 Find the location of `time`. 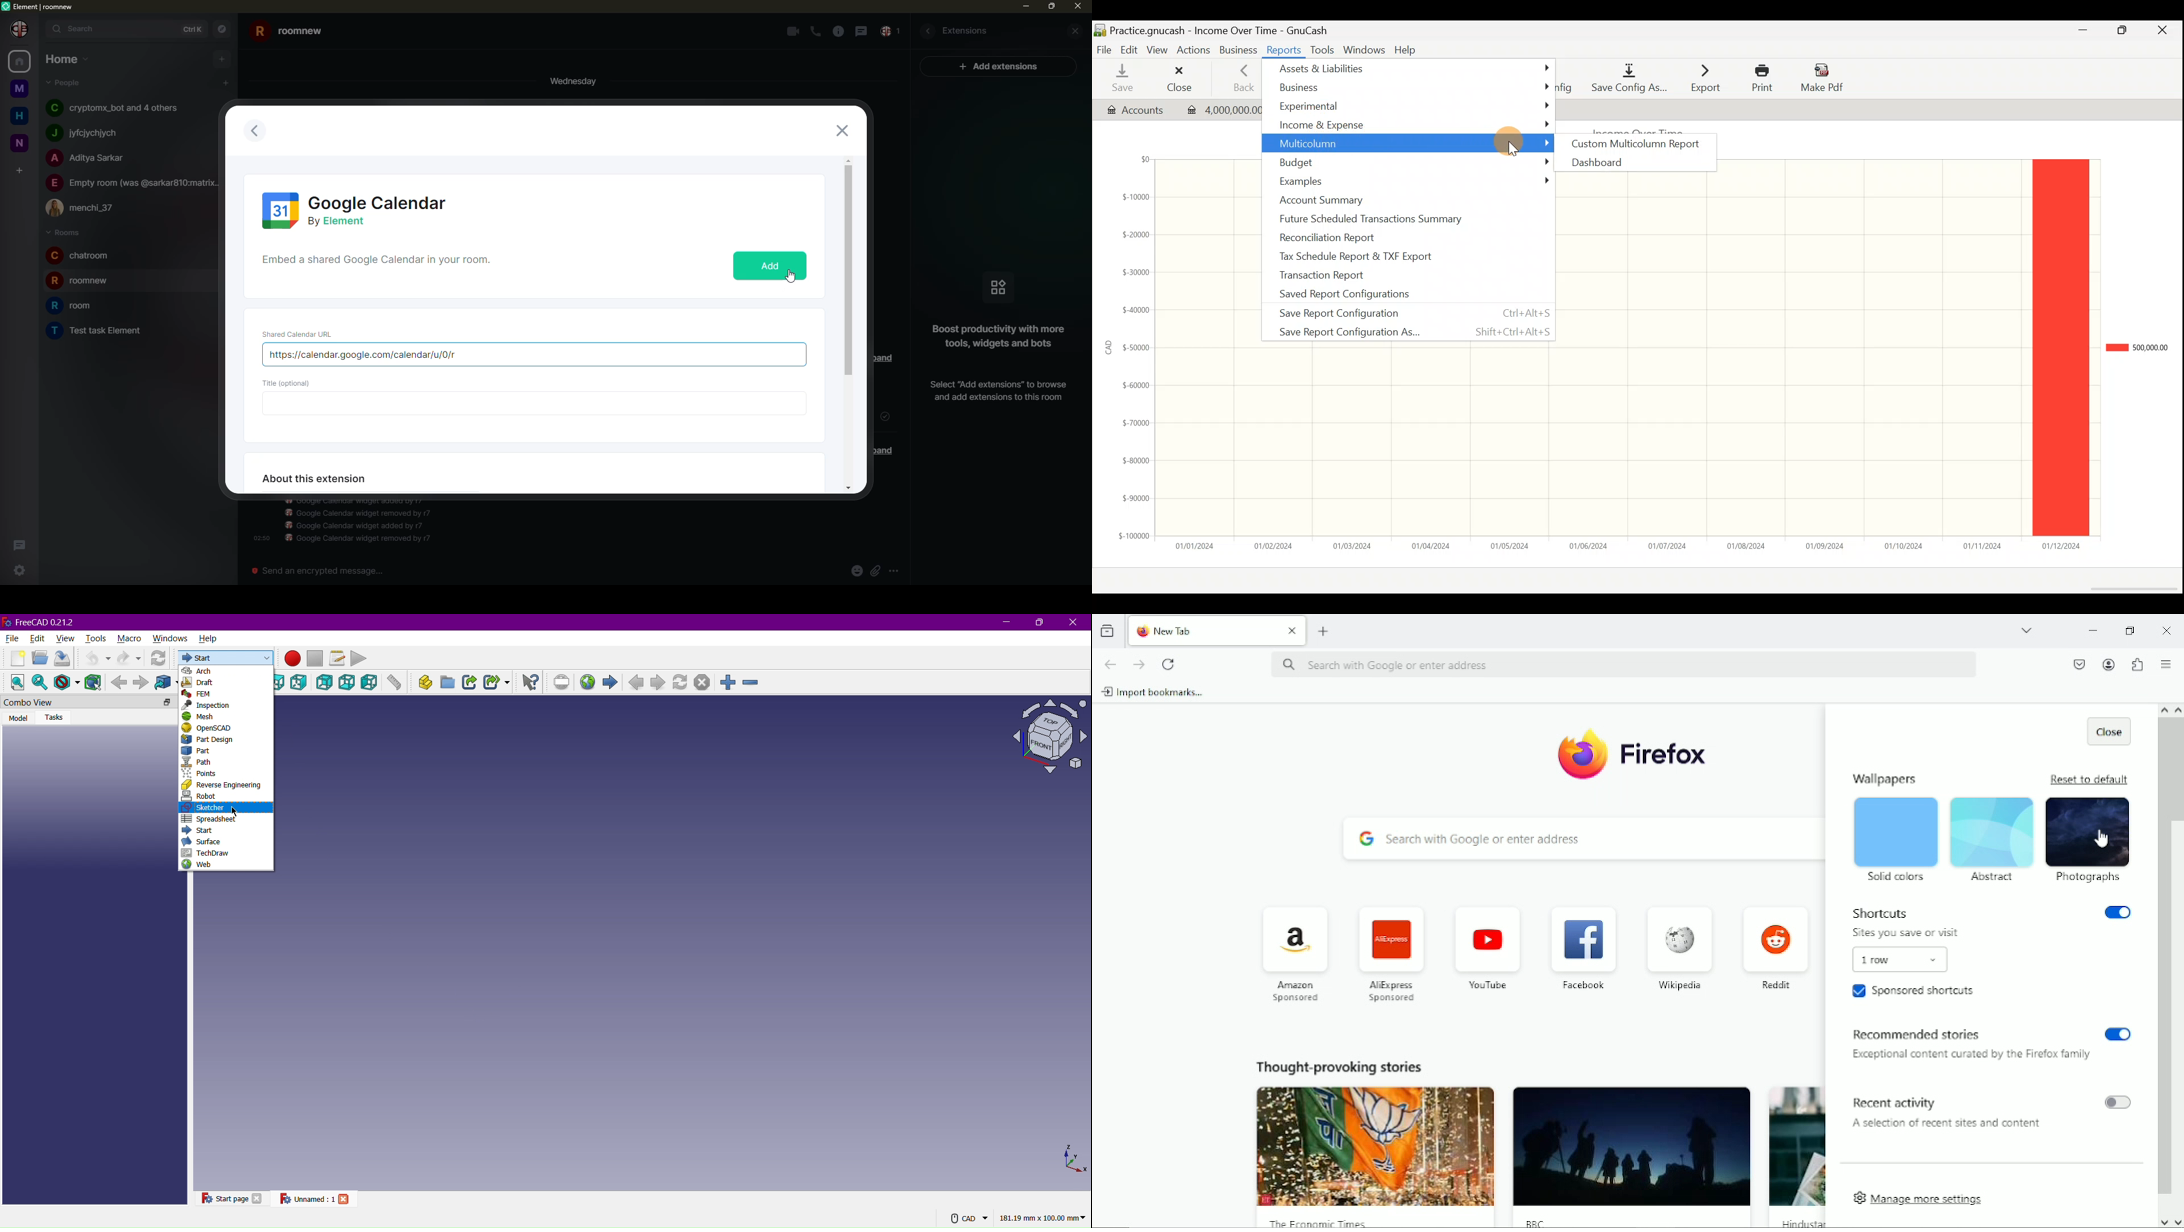

time is located at coordinates (259, 538).